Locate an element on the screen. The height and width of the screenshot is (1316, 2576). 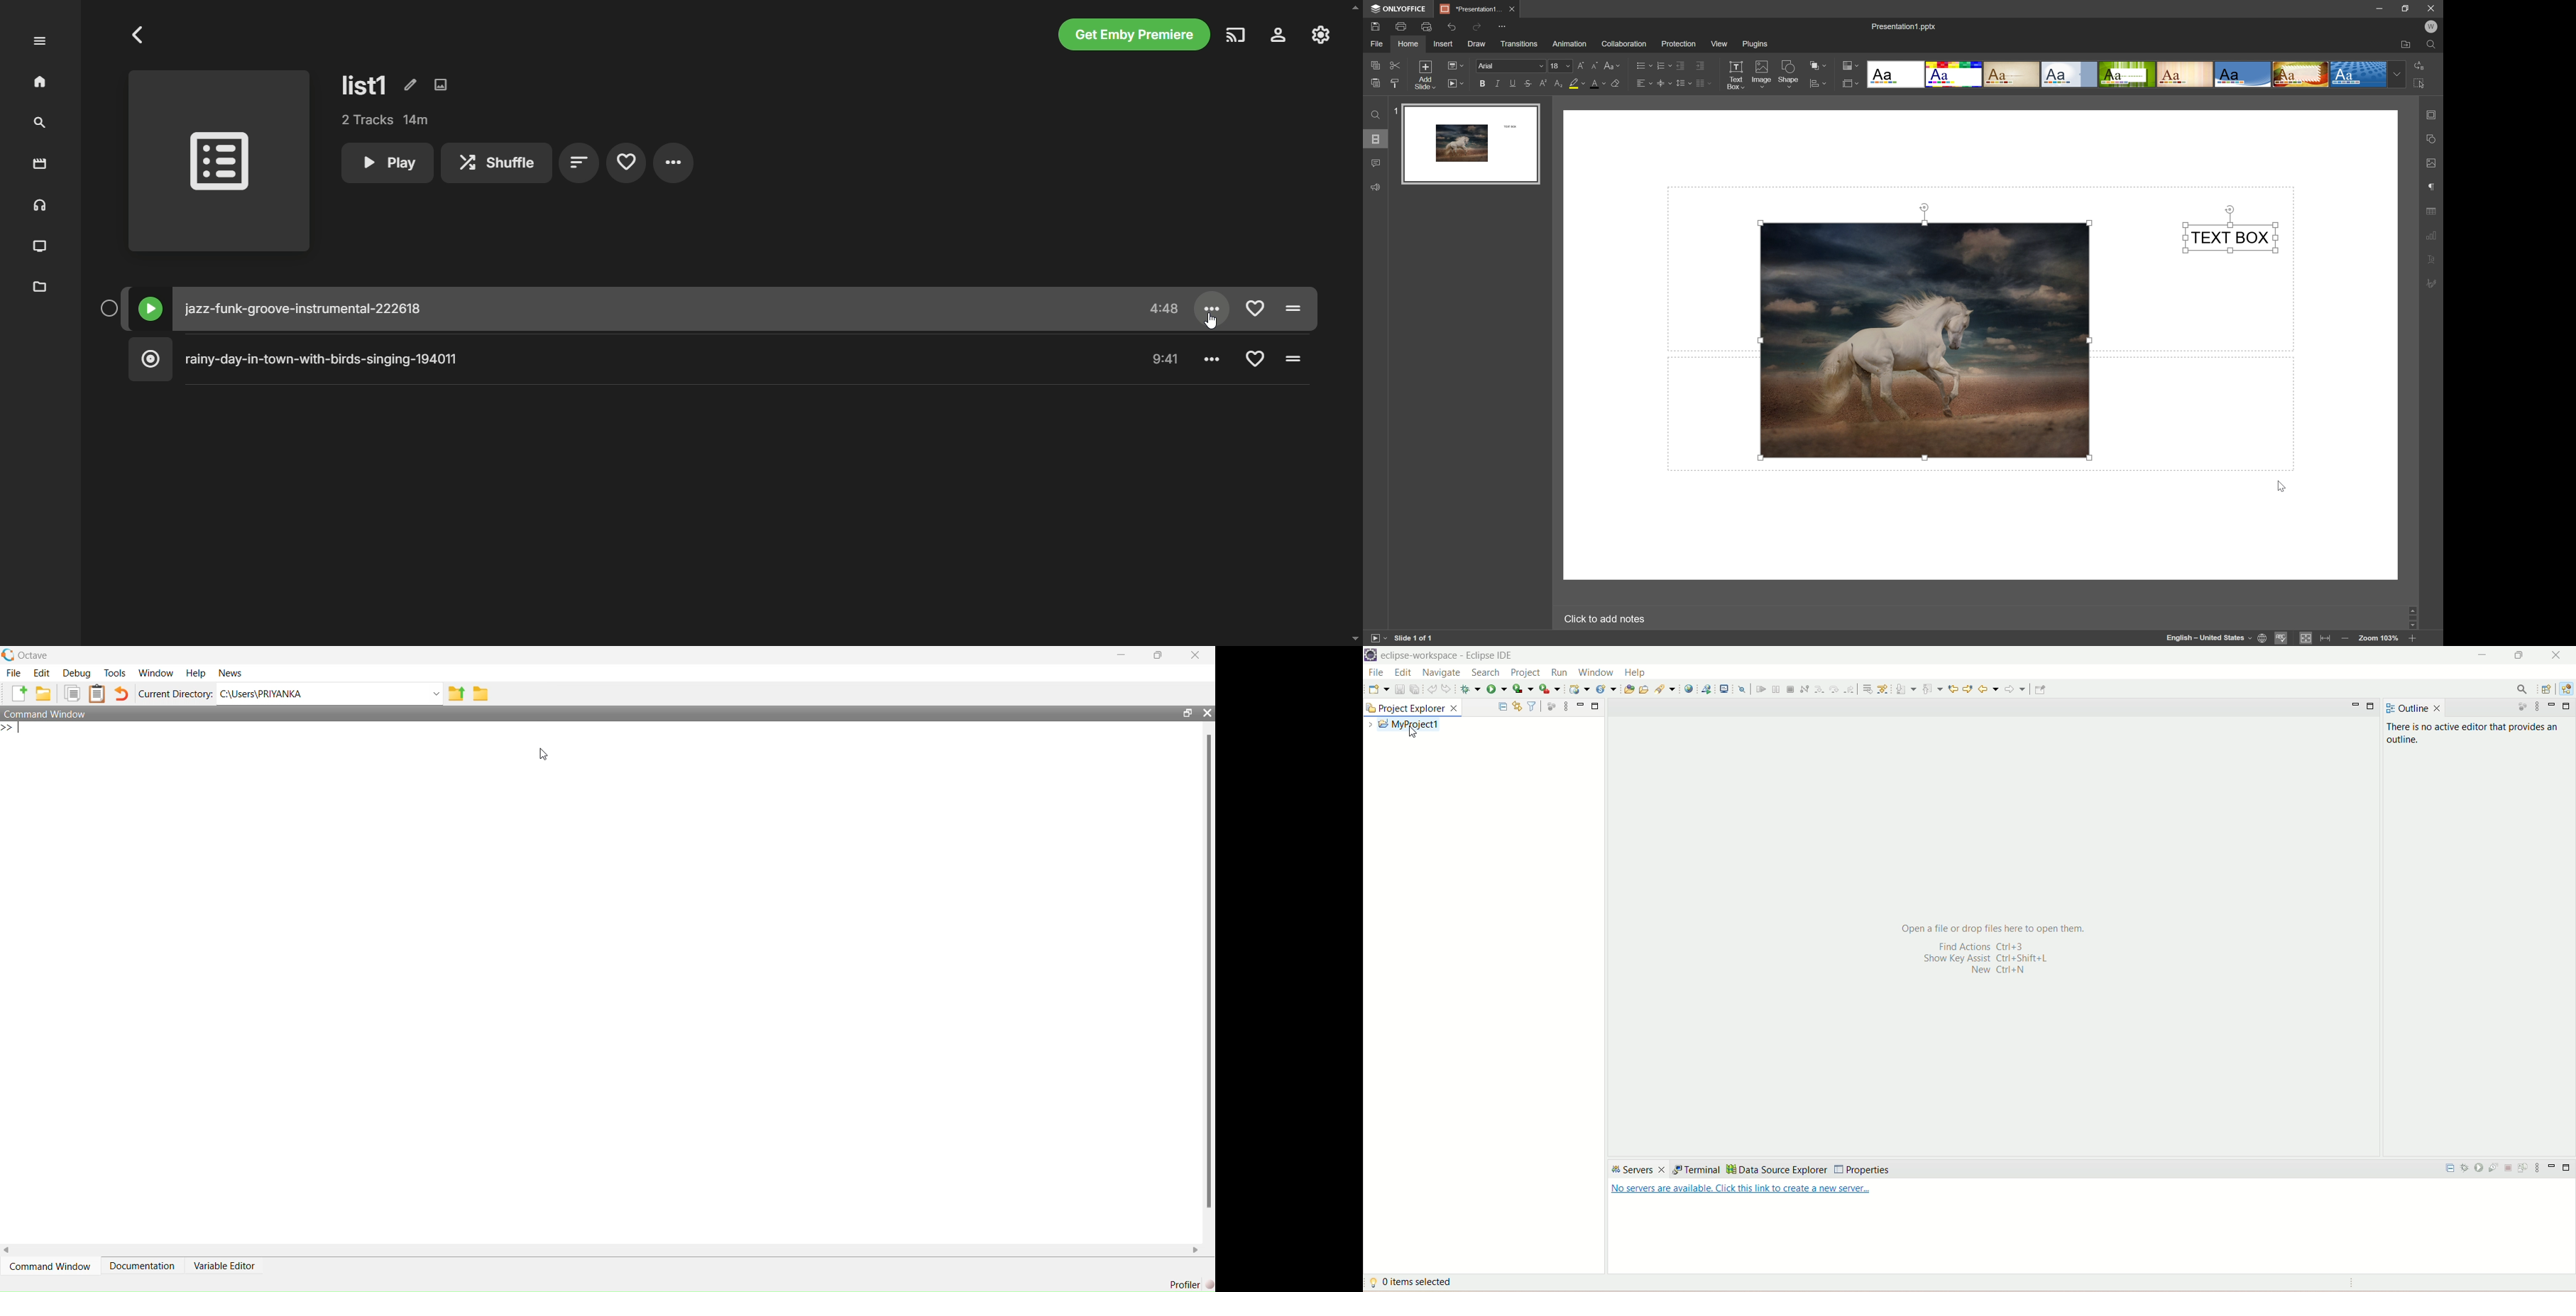
fit to width is located at coordinates (2327, 638).